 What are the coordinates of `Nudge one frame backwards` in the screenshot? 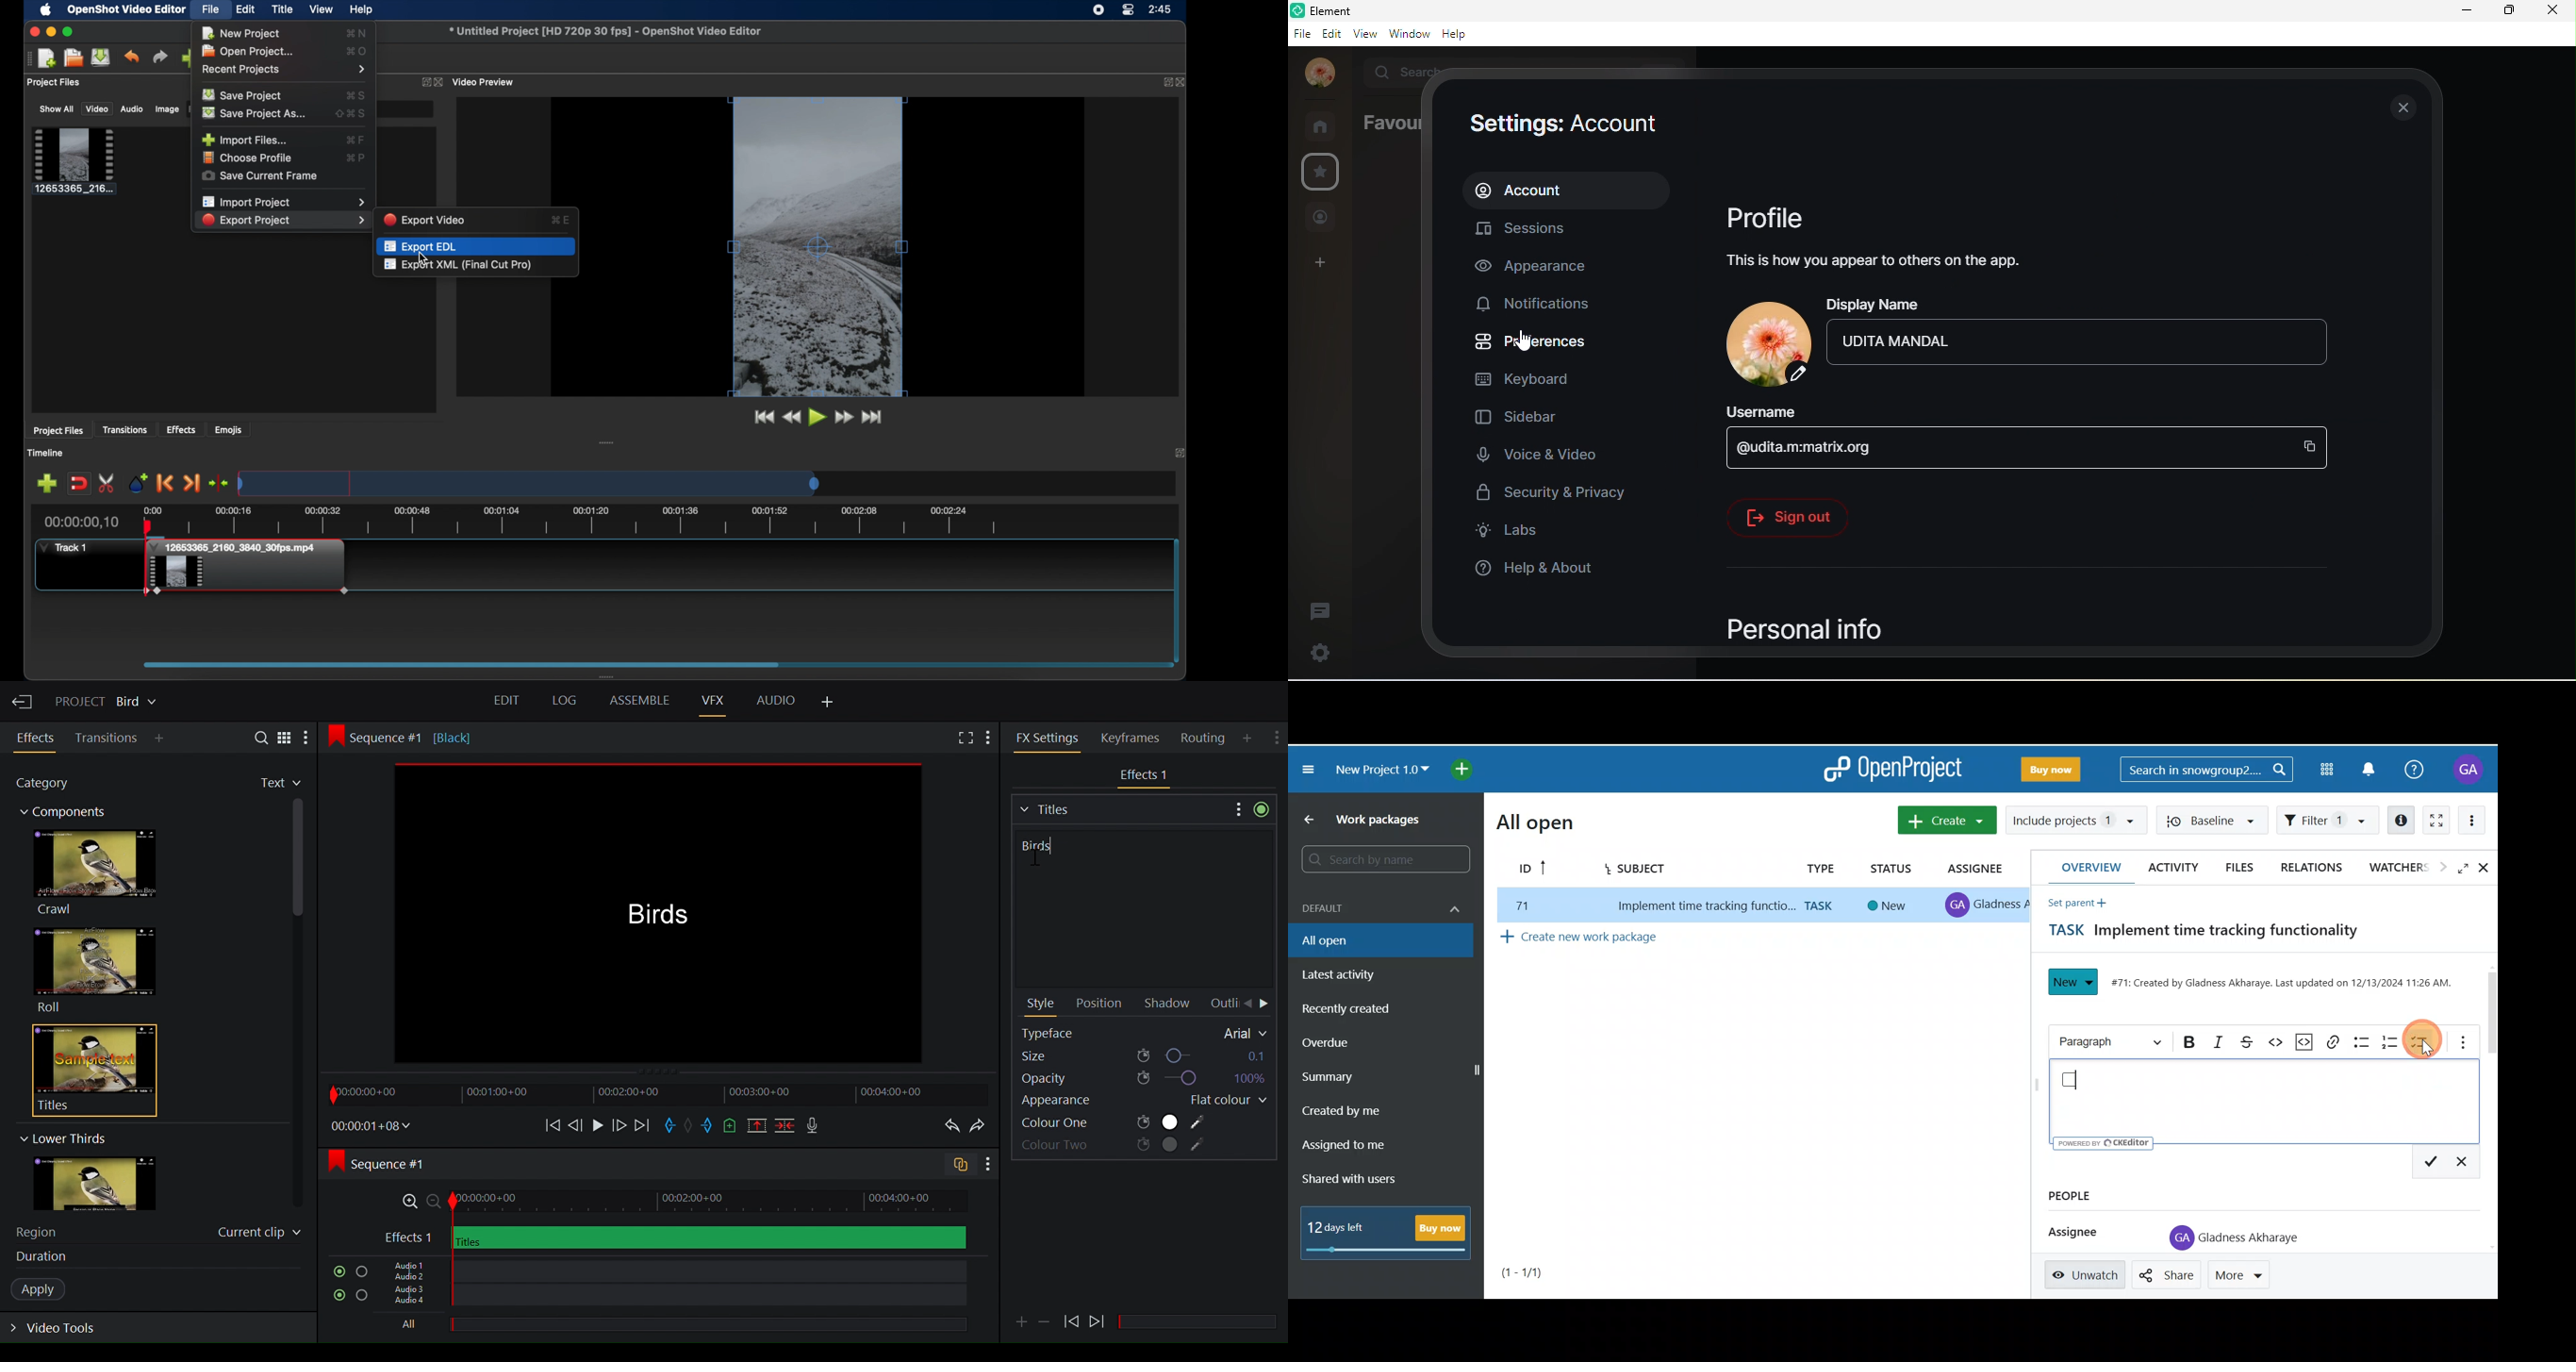 It's located at (576, 1125).